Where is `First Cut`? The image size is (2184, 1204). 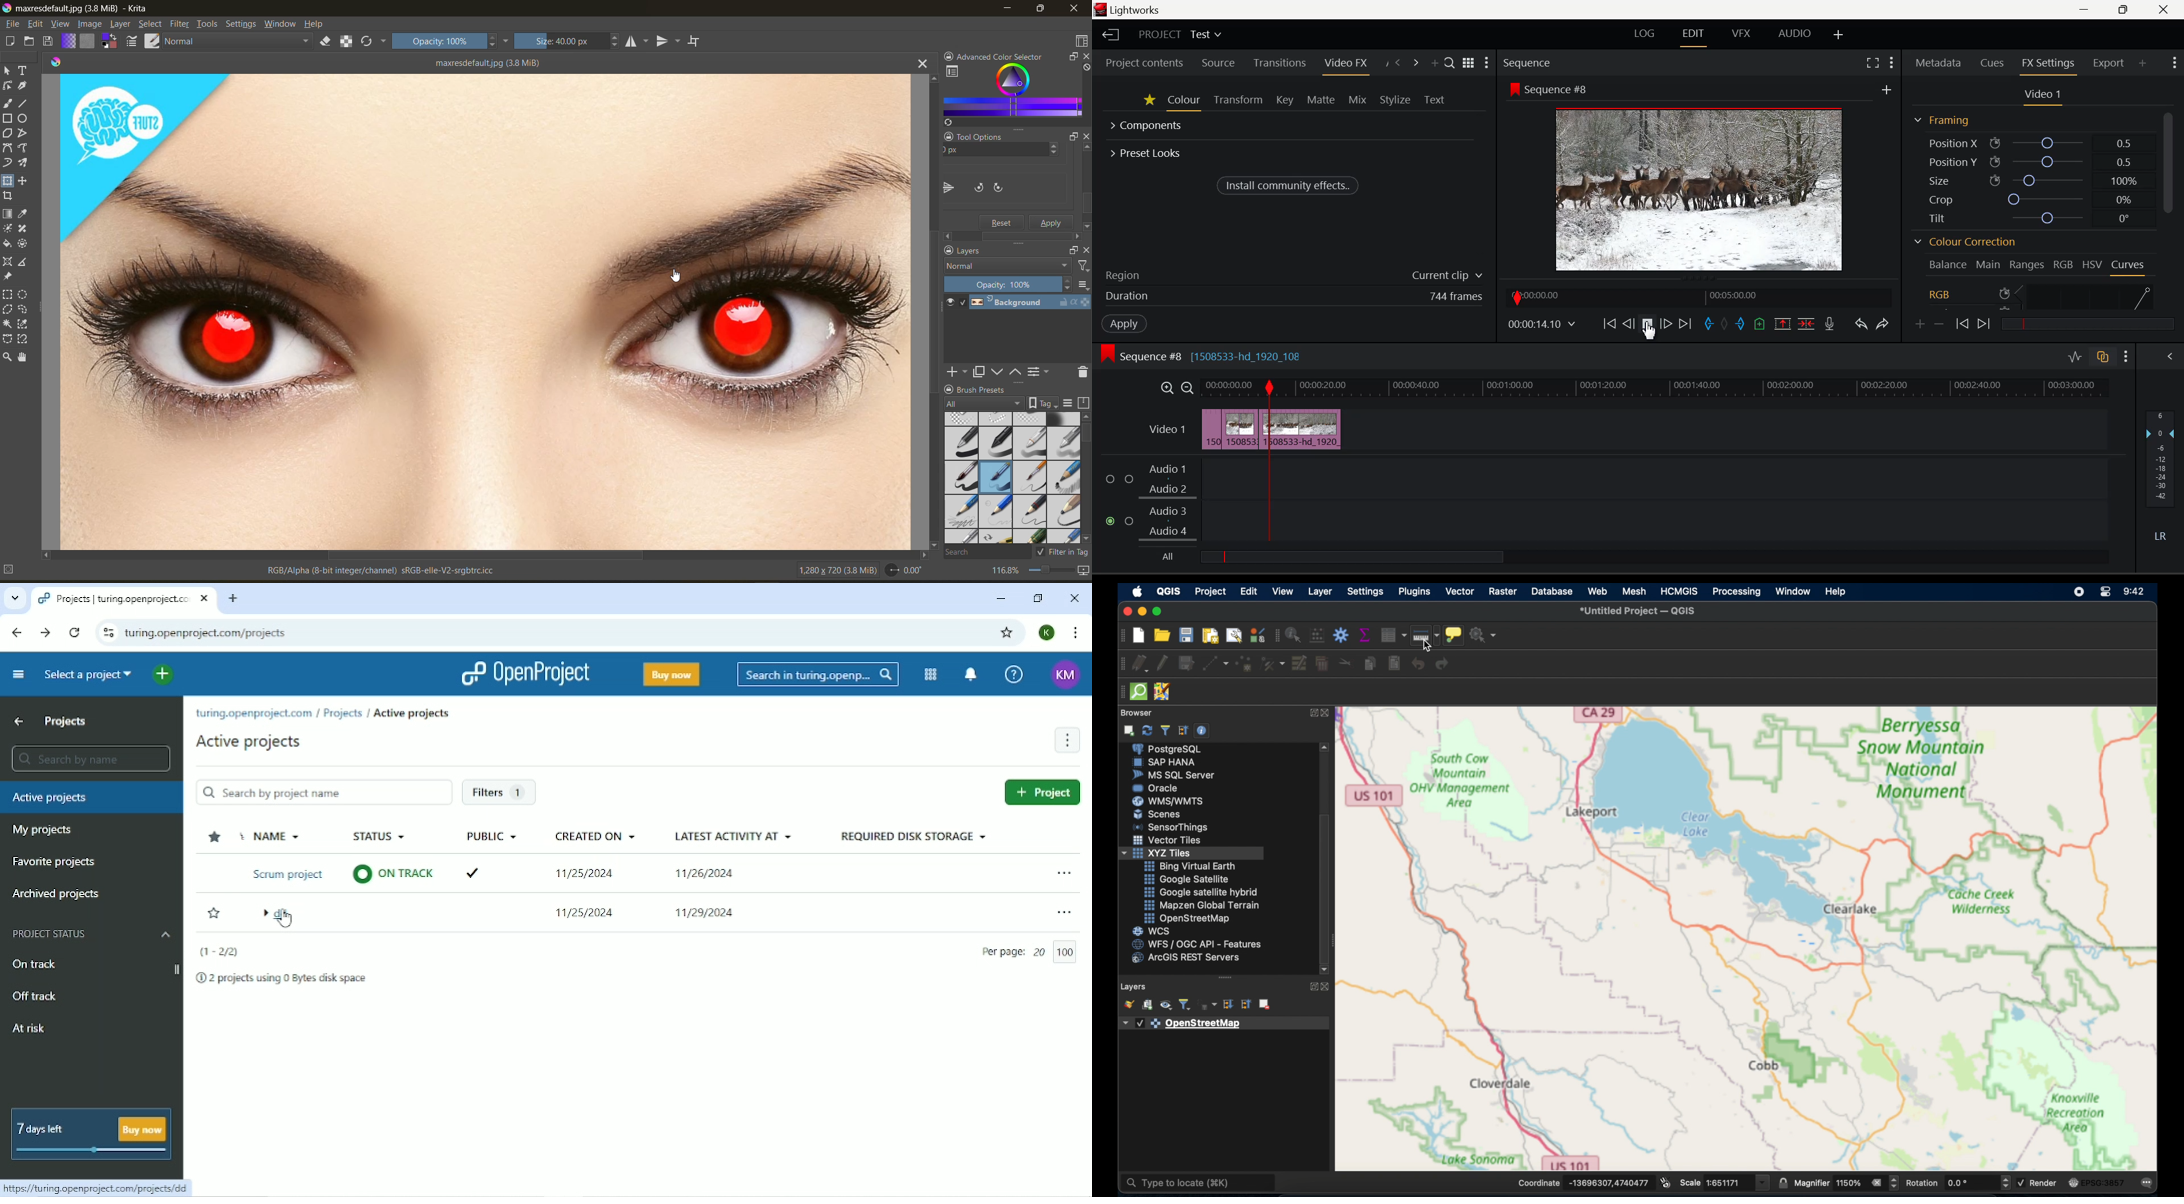 First Cut is located at coordinates (1222, 431).